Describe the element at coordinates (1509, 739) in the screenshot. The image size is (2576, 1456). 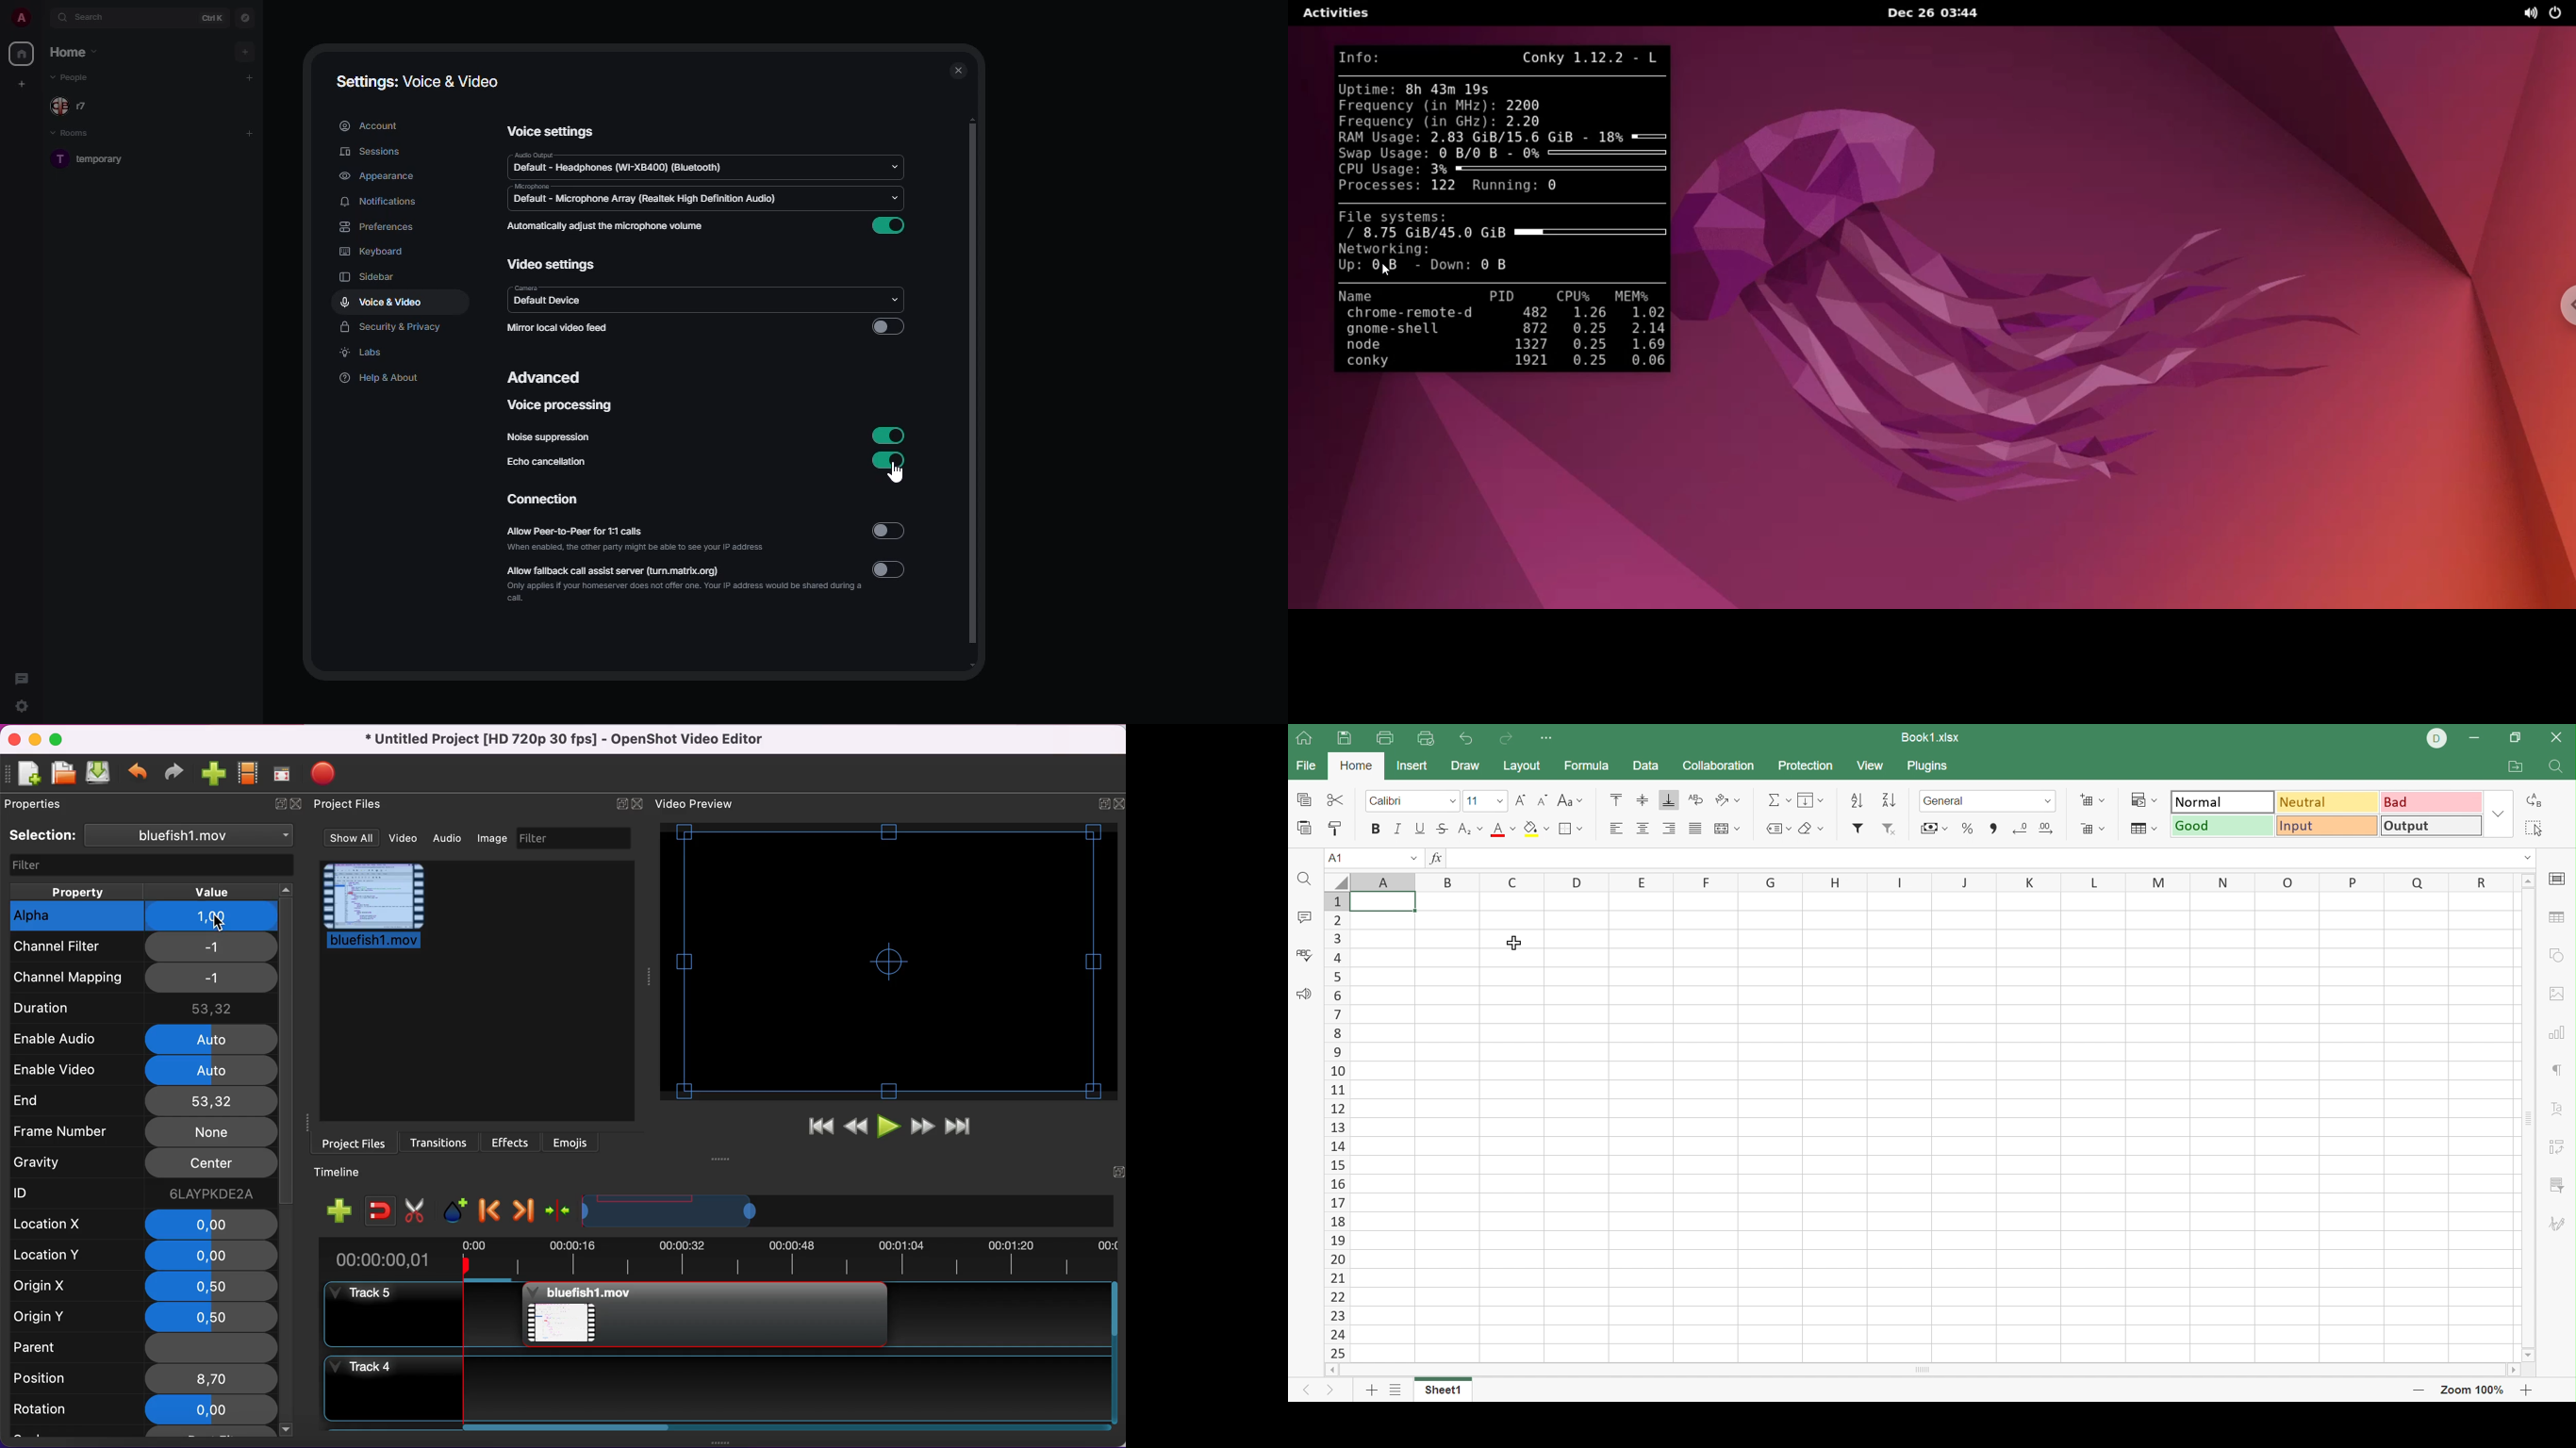
I see `Redo` at that location.